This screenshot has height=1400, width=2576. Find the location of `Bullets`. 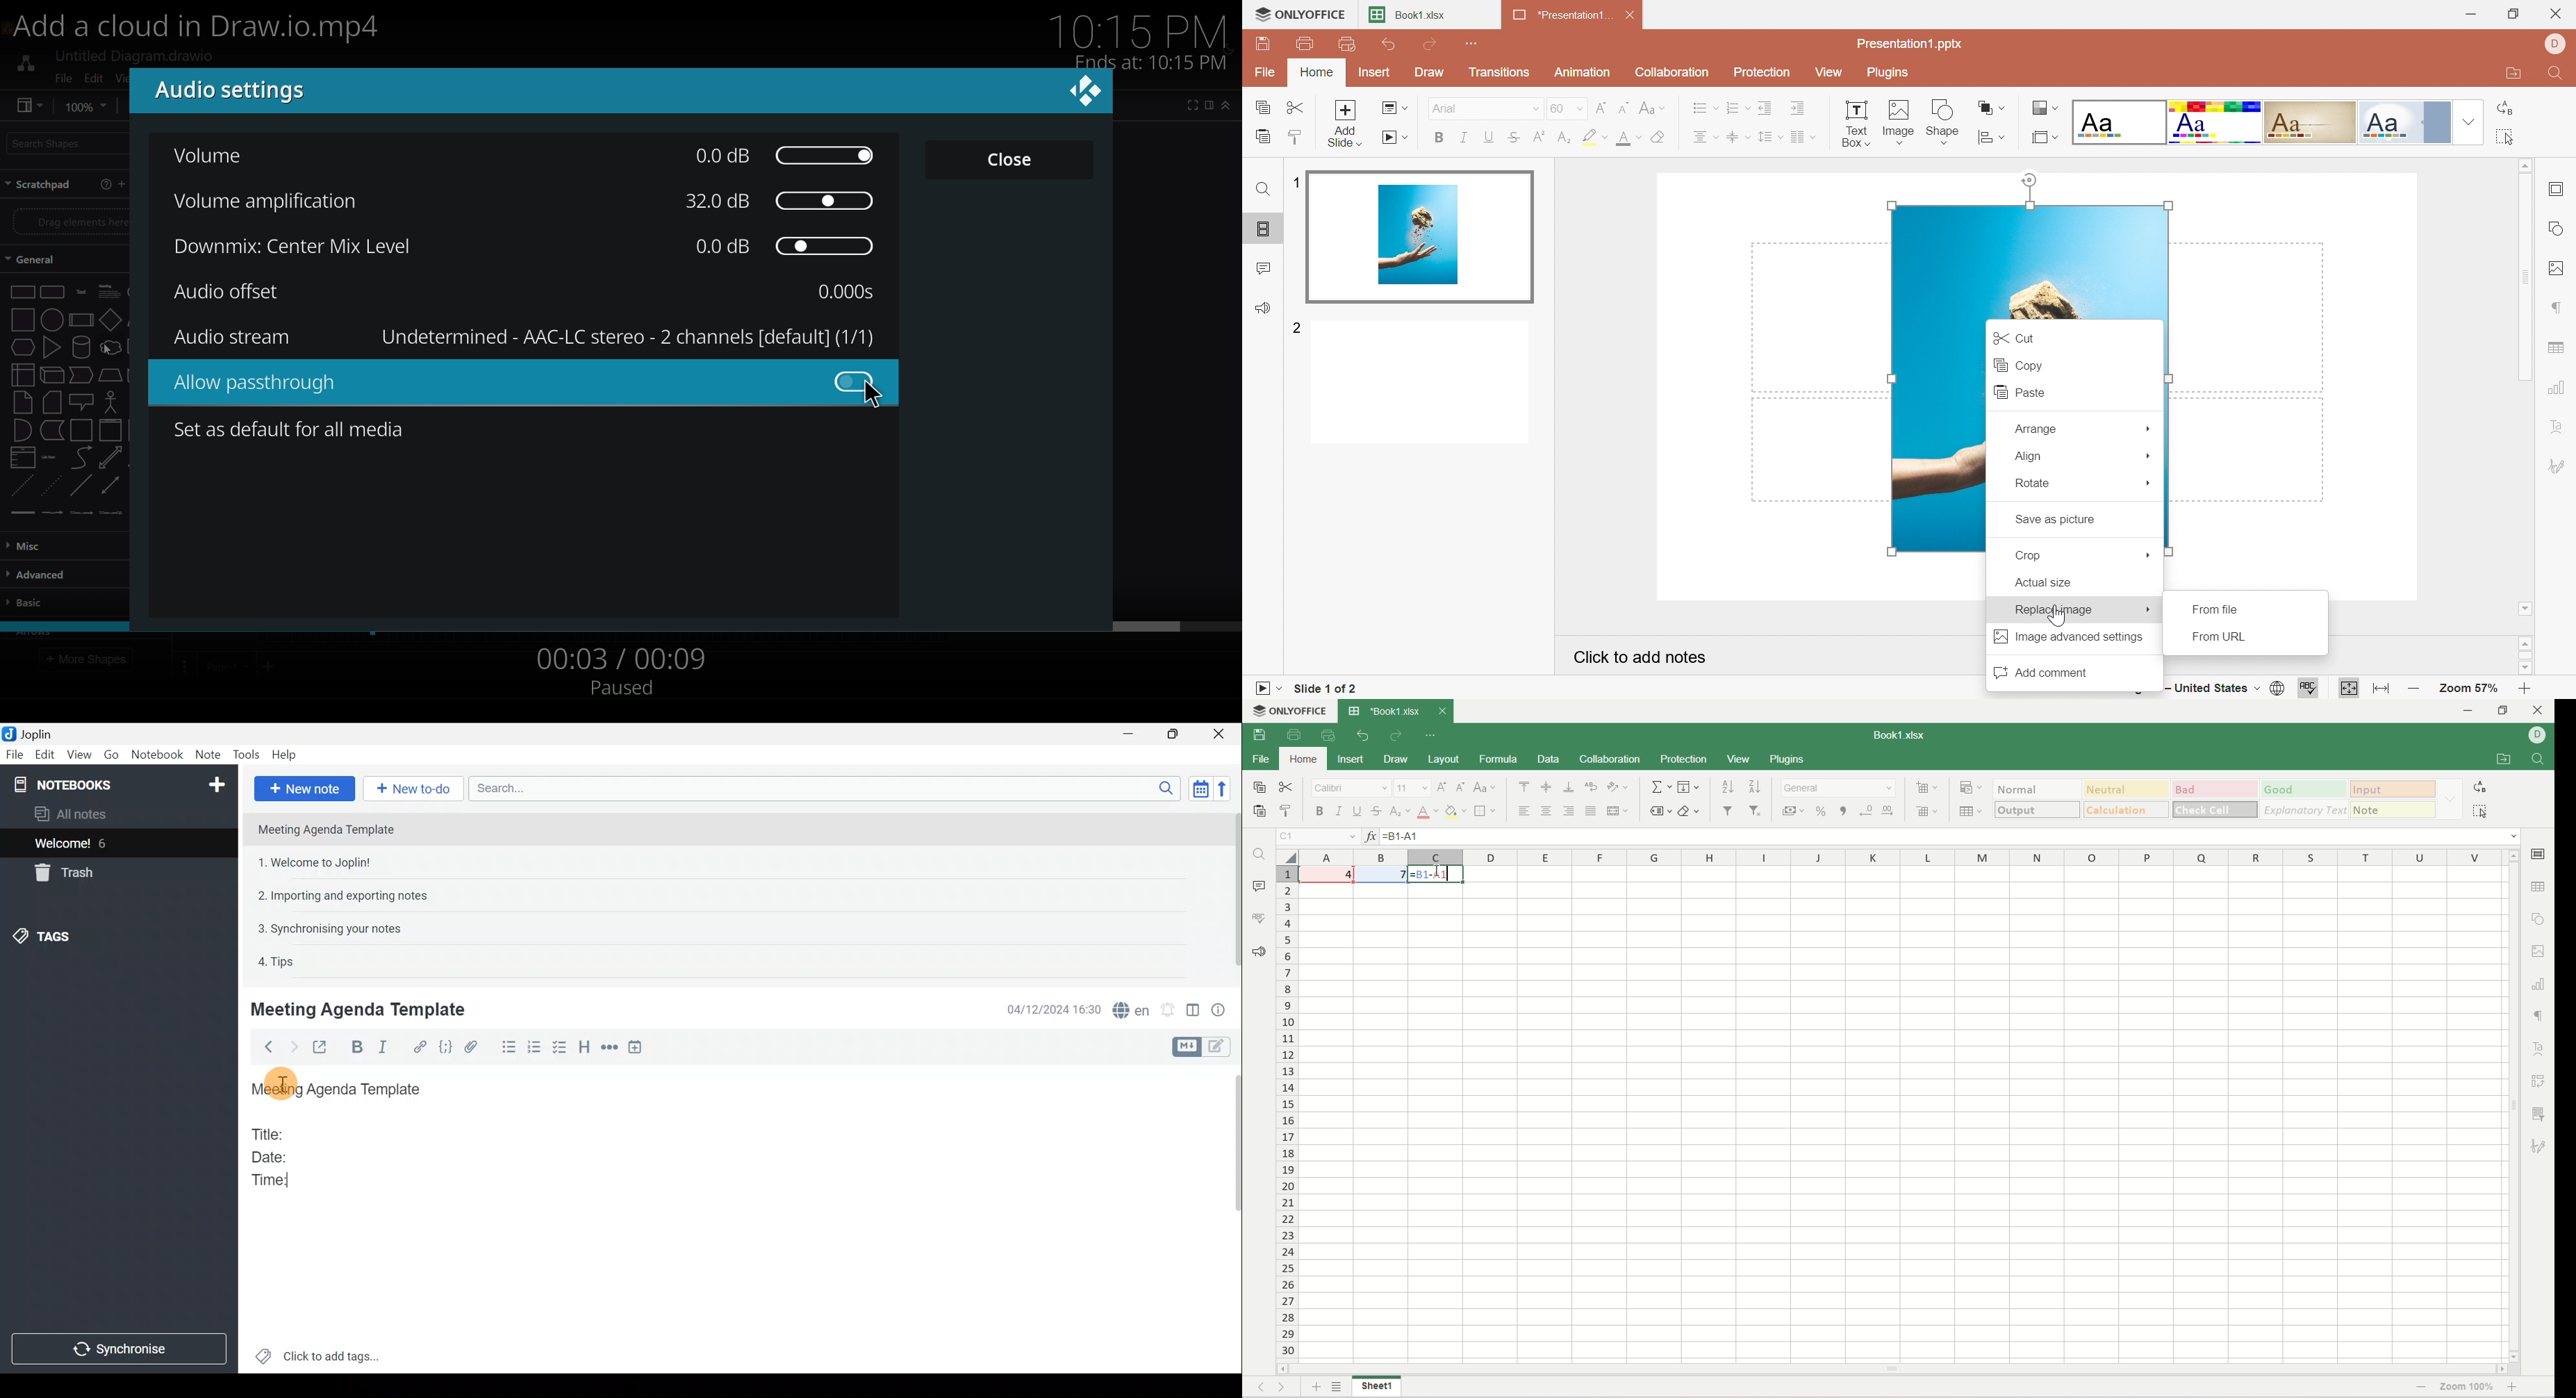

Bullets is located at coordinates (1705, 107).